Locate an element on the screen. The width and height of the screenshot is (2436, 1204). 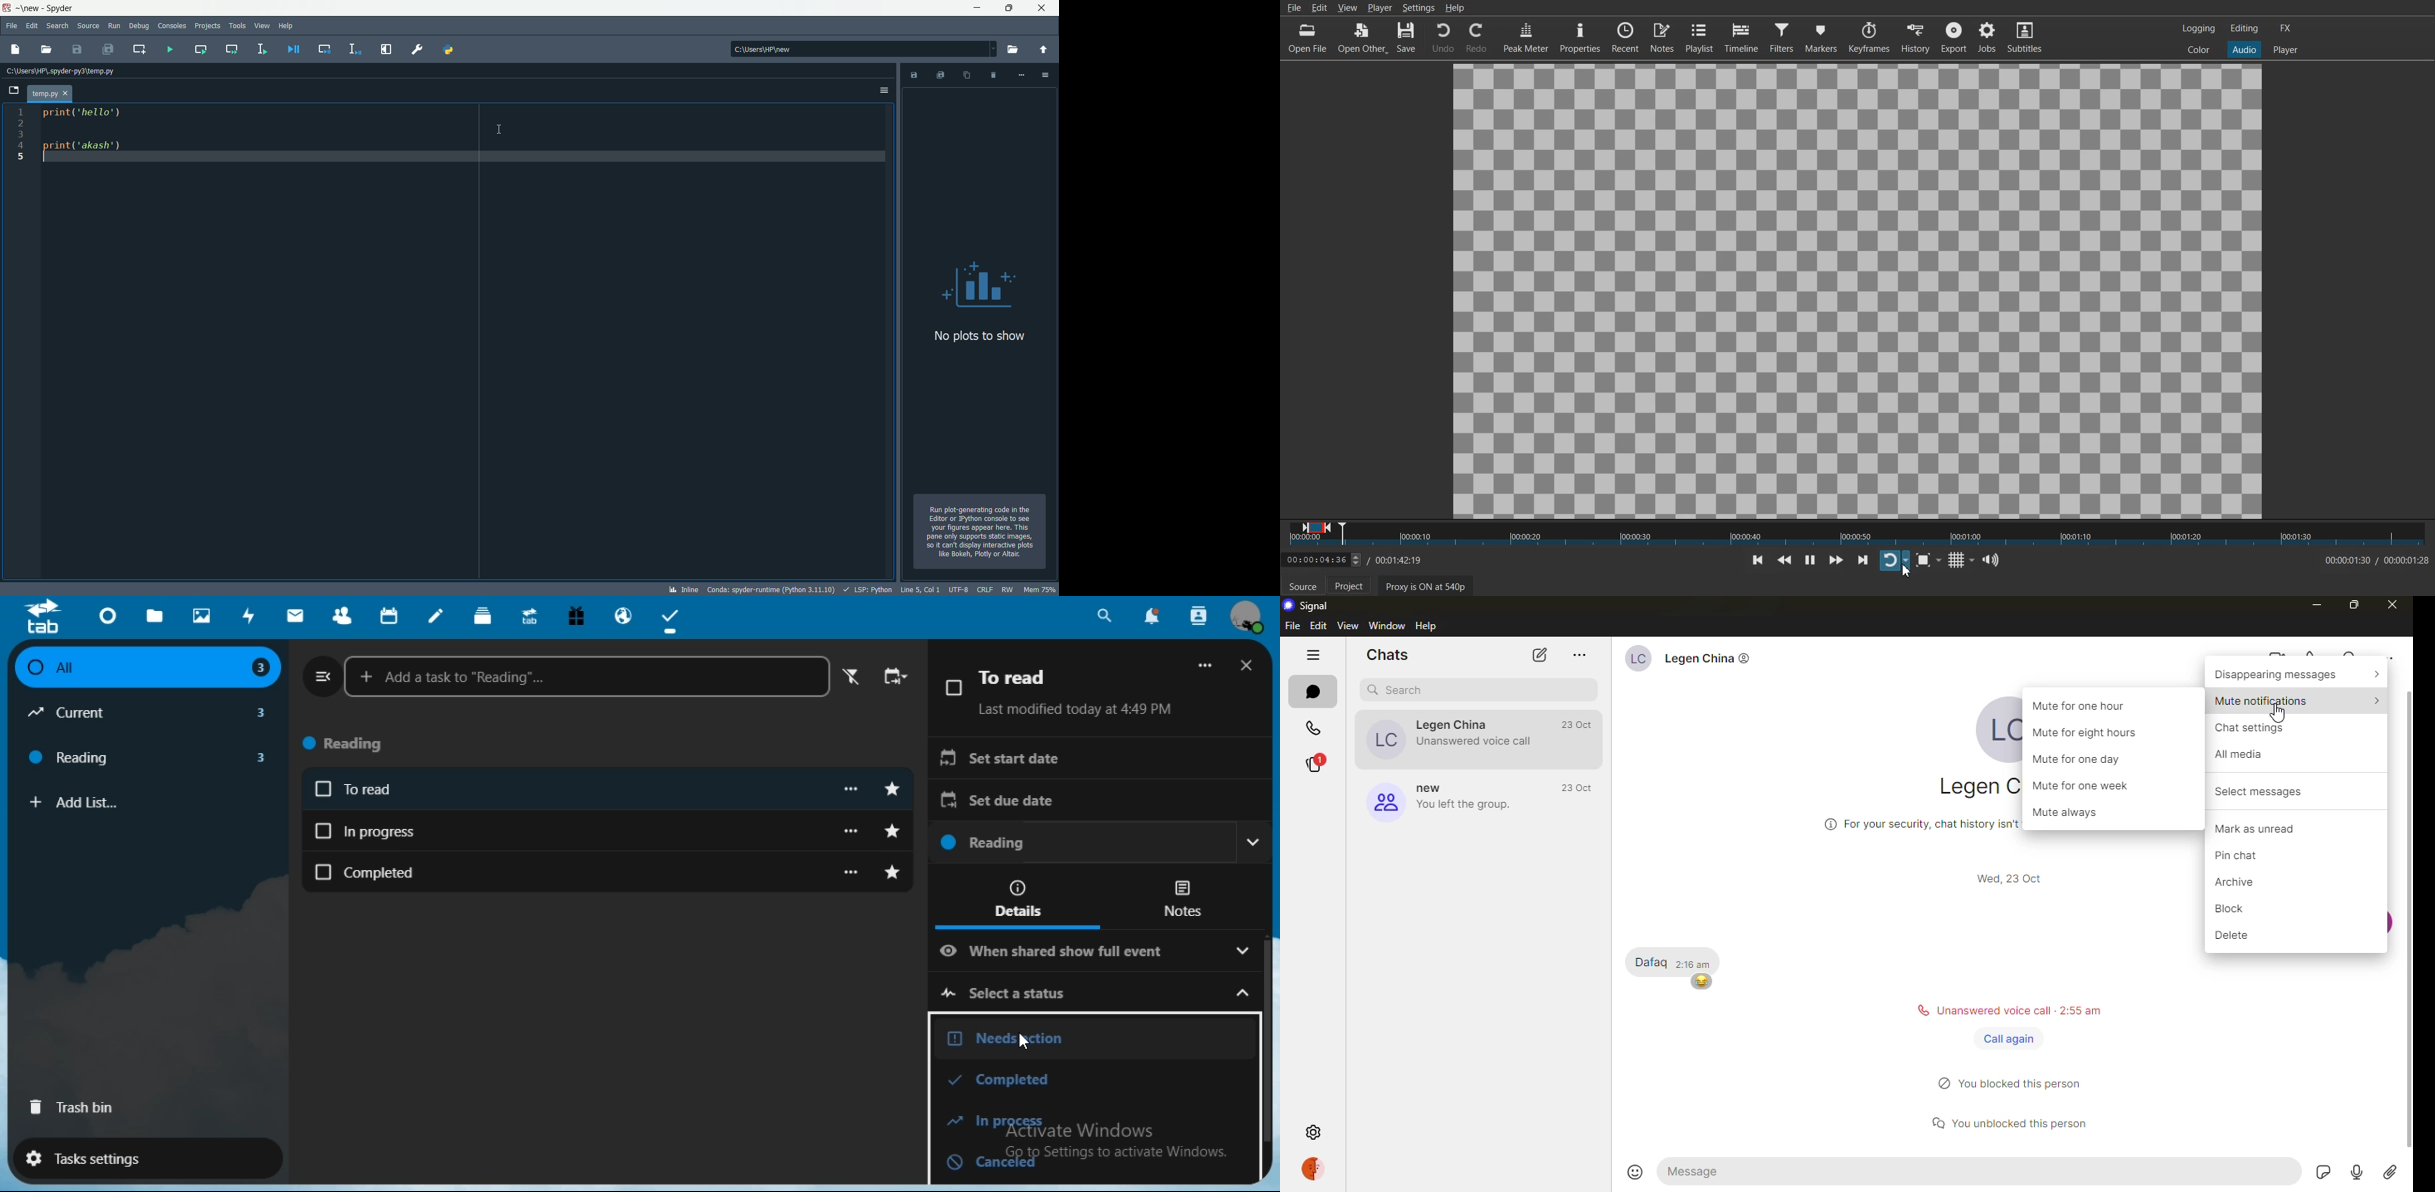
3 is located at coordinates (261, 669).